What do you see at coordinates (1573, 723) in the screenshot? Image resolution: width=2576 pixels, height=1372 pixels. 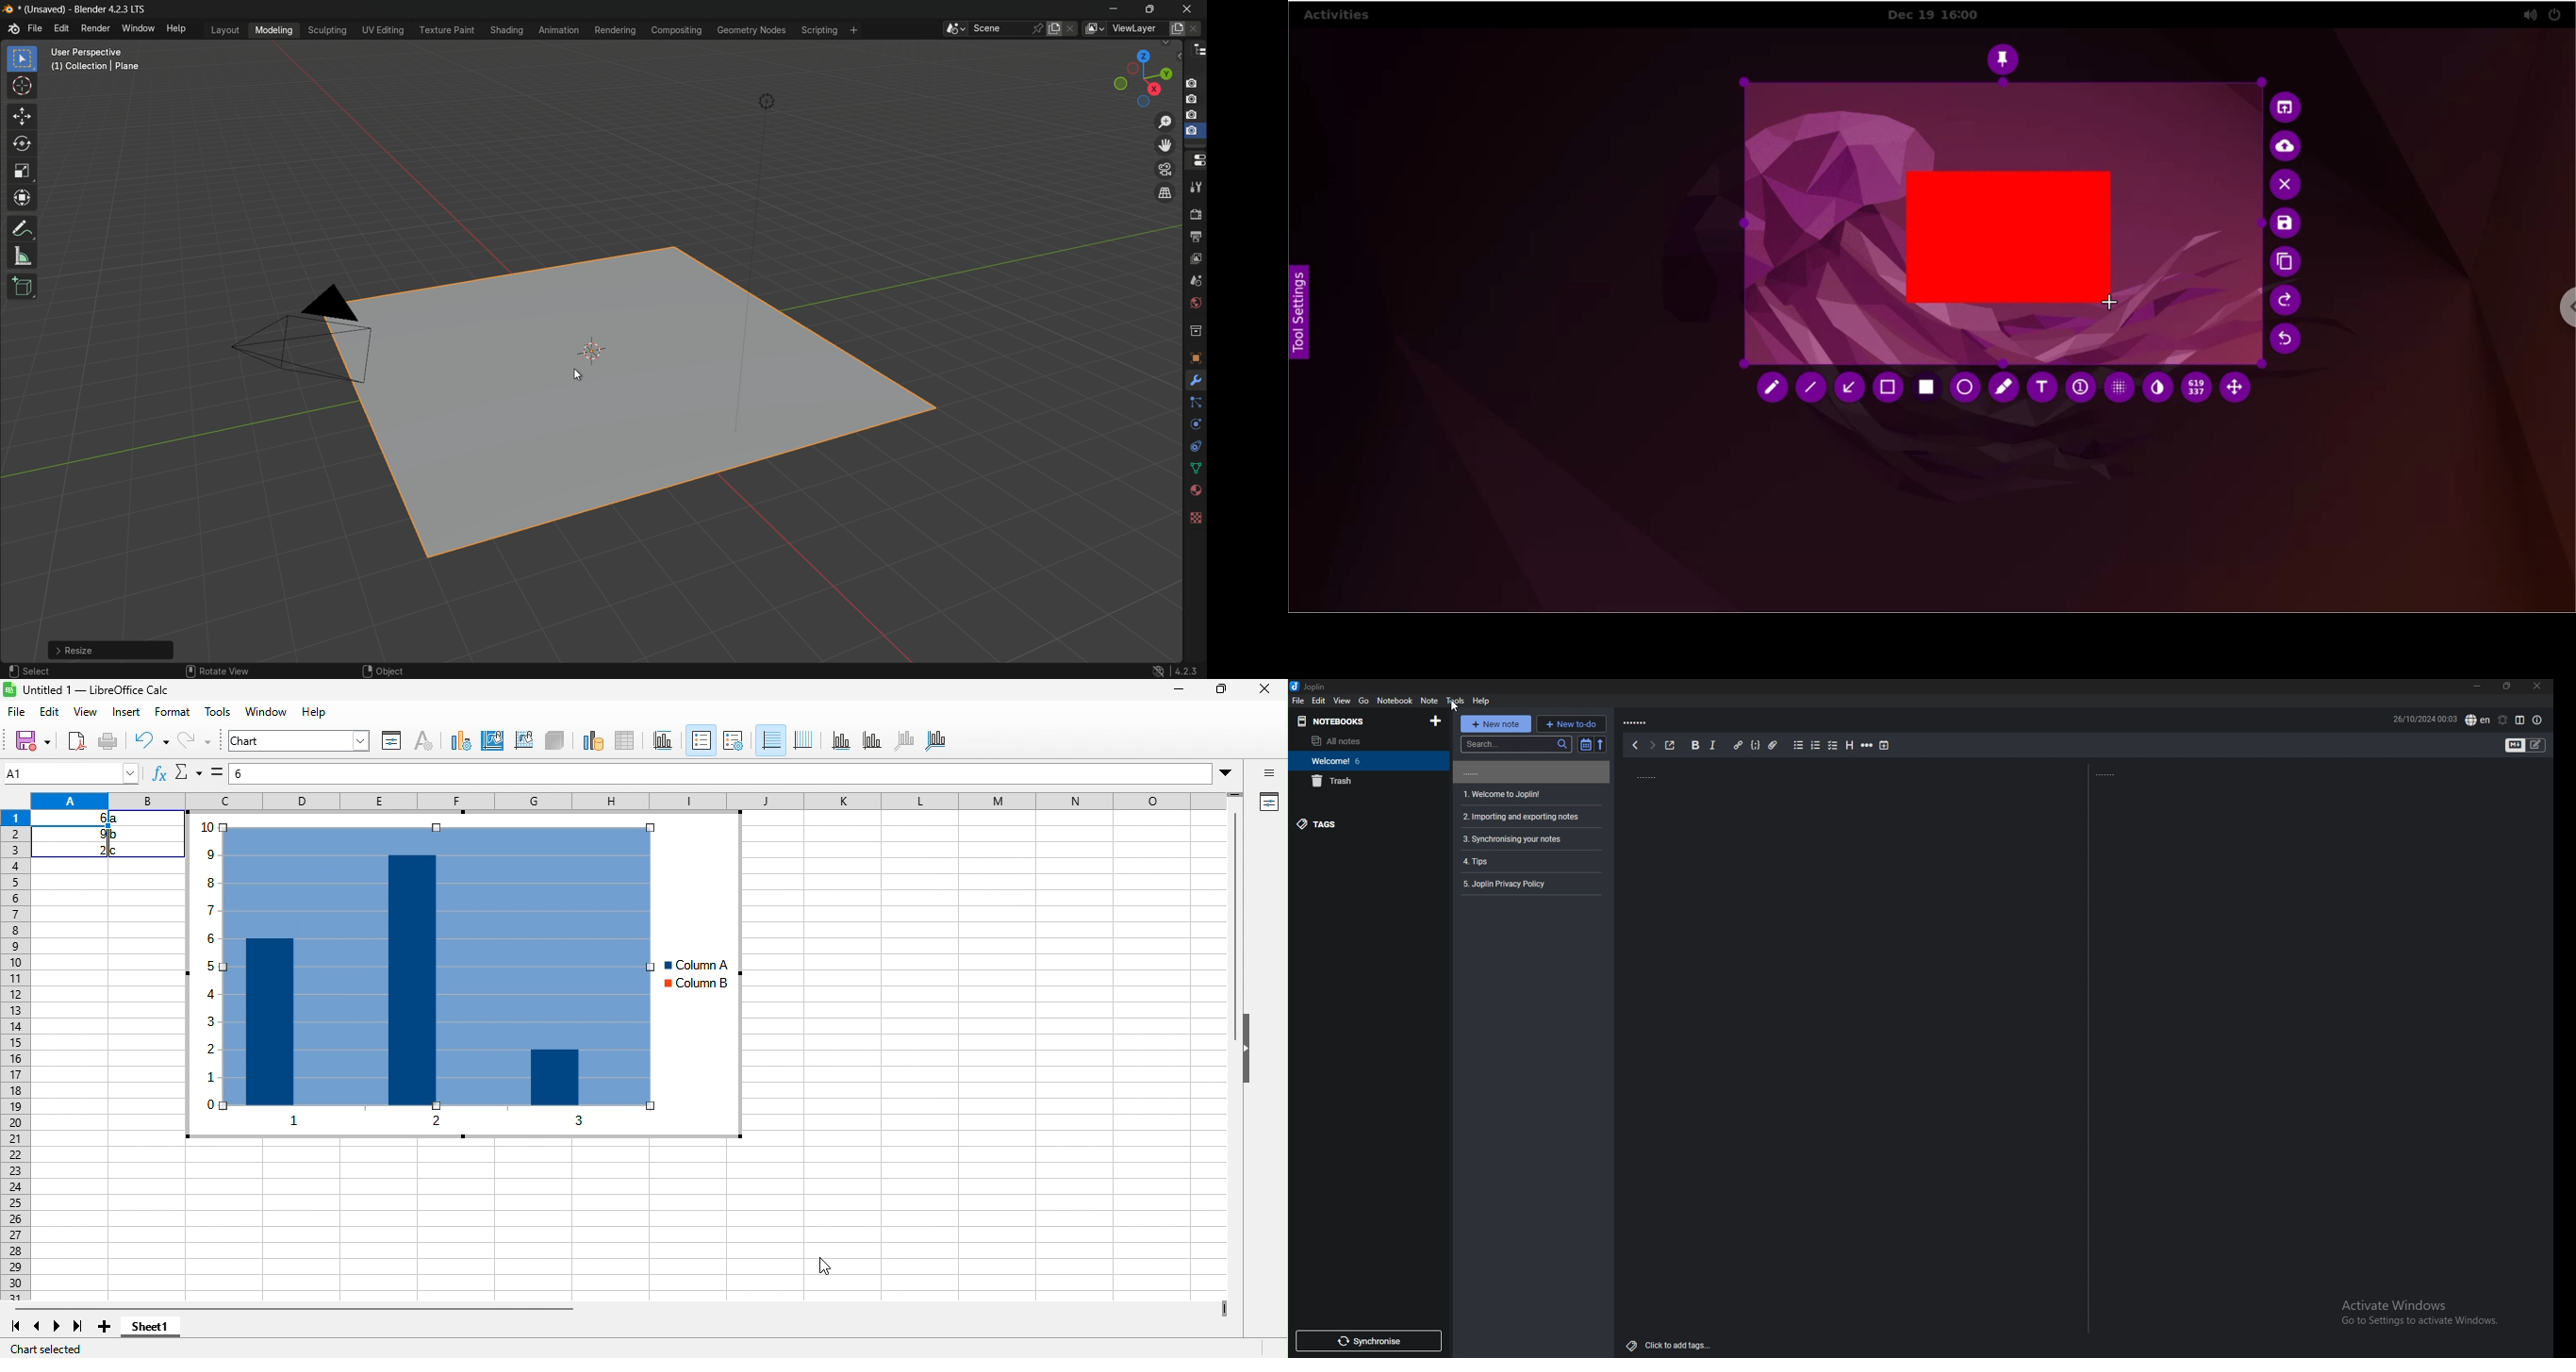 I see `new todo` at bounding box center [1573, 723].